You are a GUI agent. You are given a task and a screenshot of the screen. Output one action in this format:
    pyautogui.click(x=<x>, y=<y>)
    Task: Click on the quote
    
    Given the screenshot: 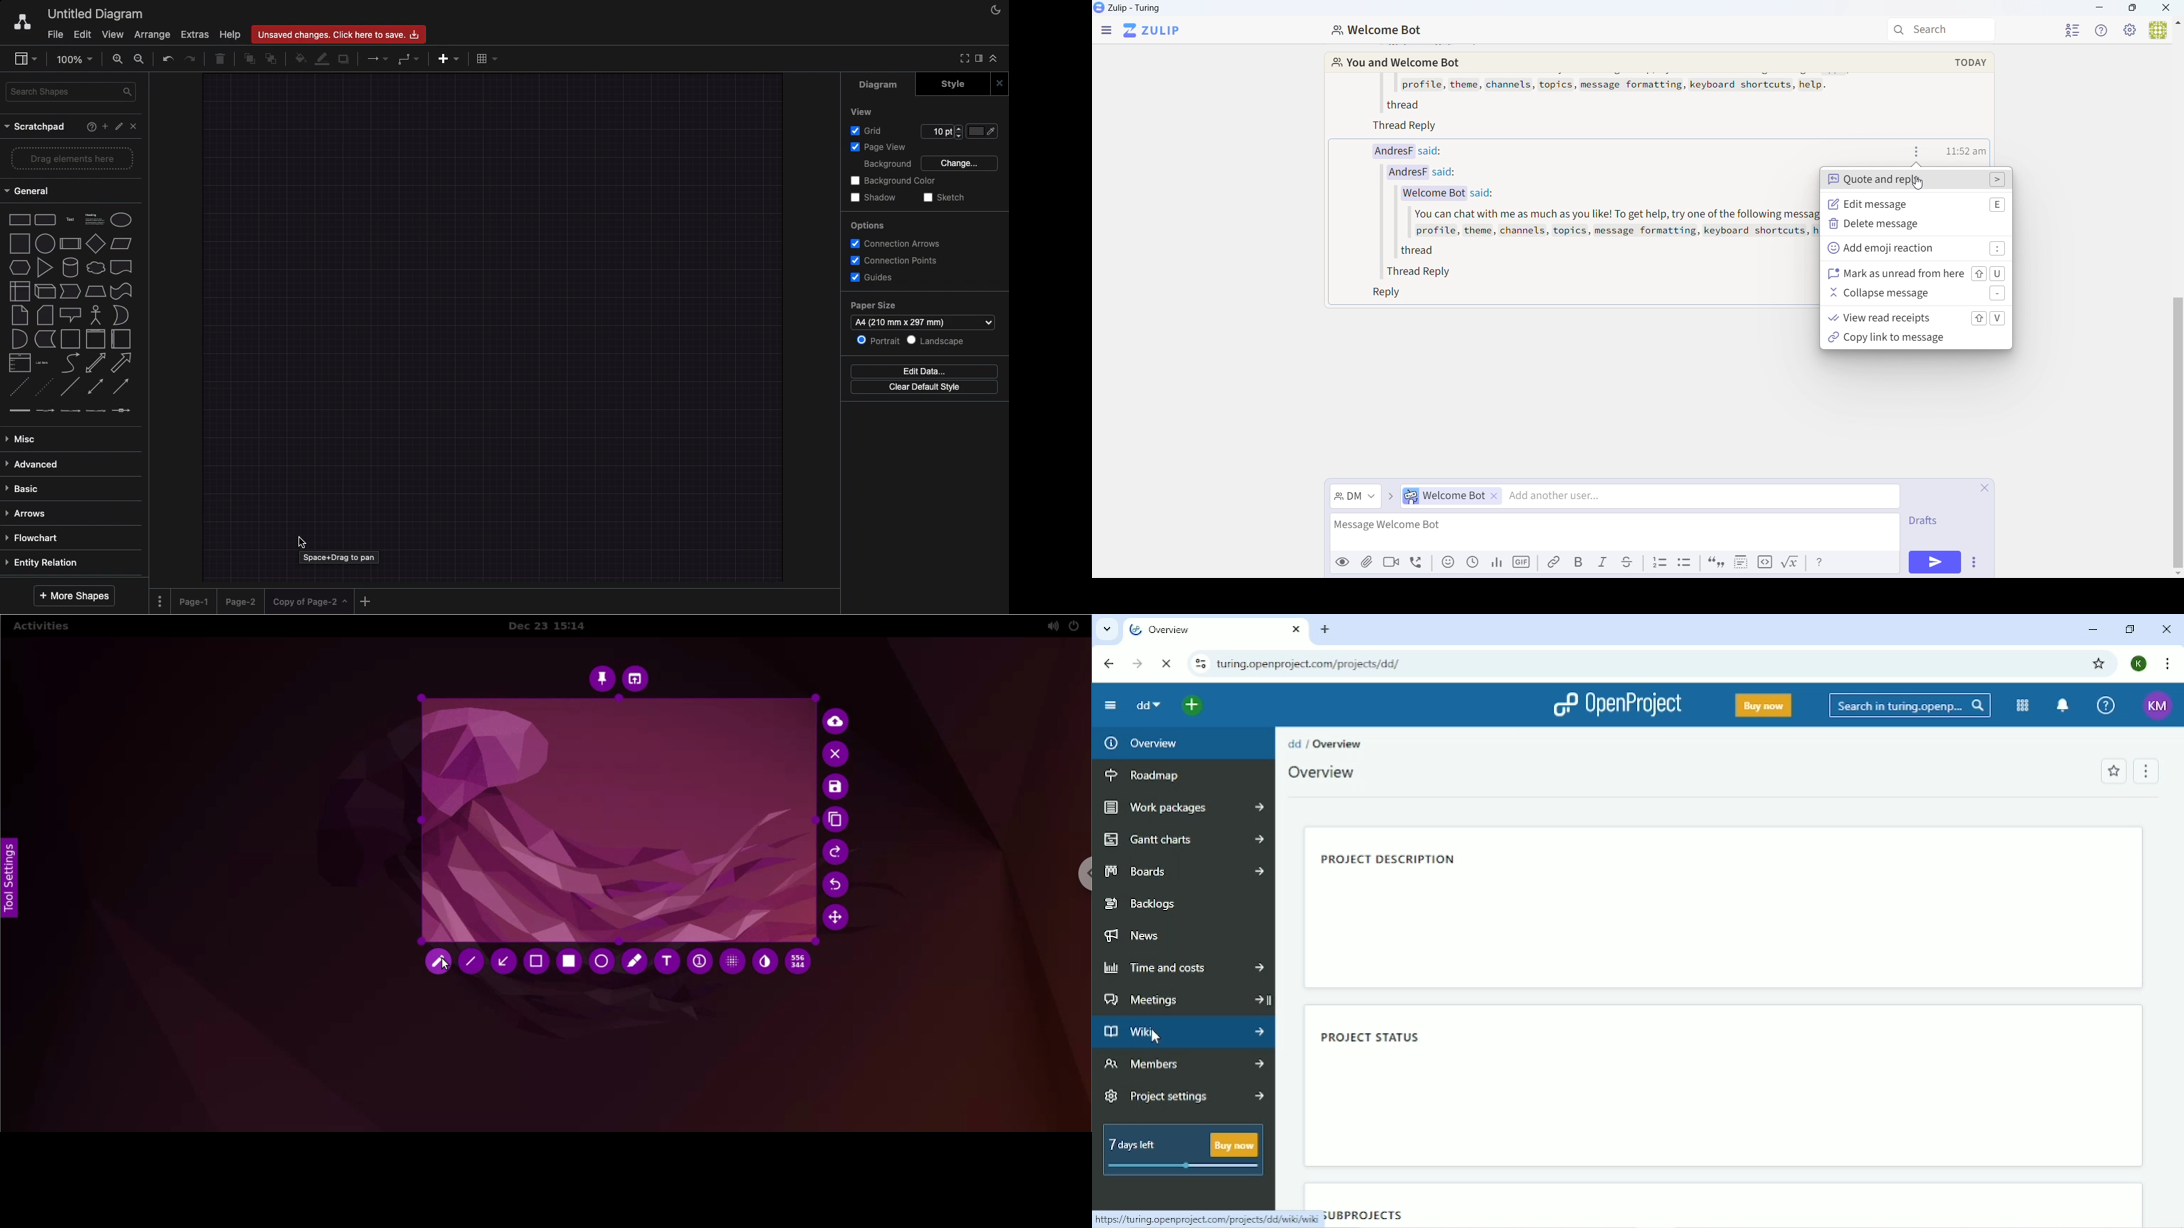 What is the action you would take?
    pyautogui.click(x=1715, y=564)
    